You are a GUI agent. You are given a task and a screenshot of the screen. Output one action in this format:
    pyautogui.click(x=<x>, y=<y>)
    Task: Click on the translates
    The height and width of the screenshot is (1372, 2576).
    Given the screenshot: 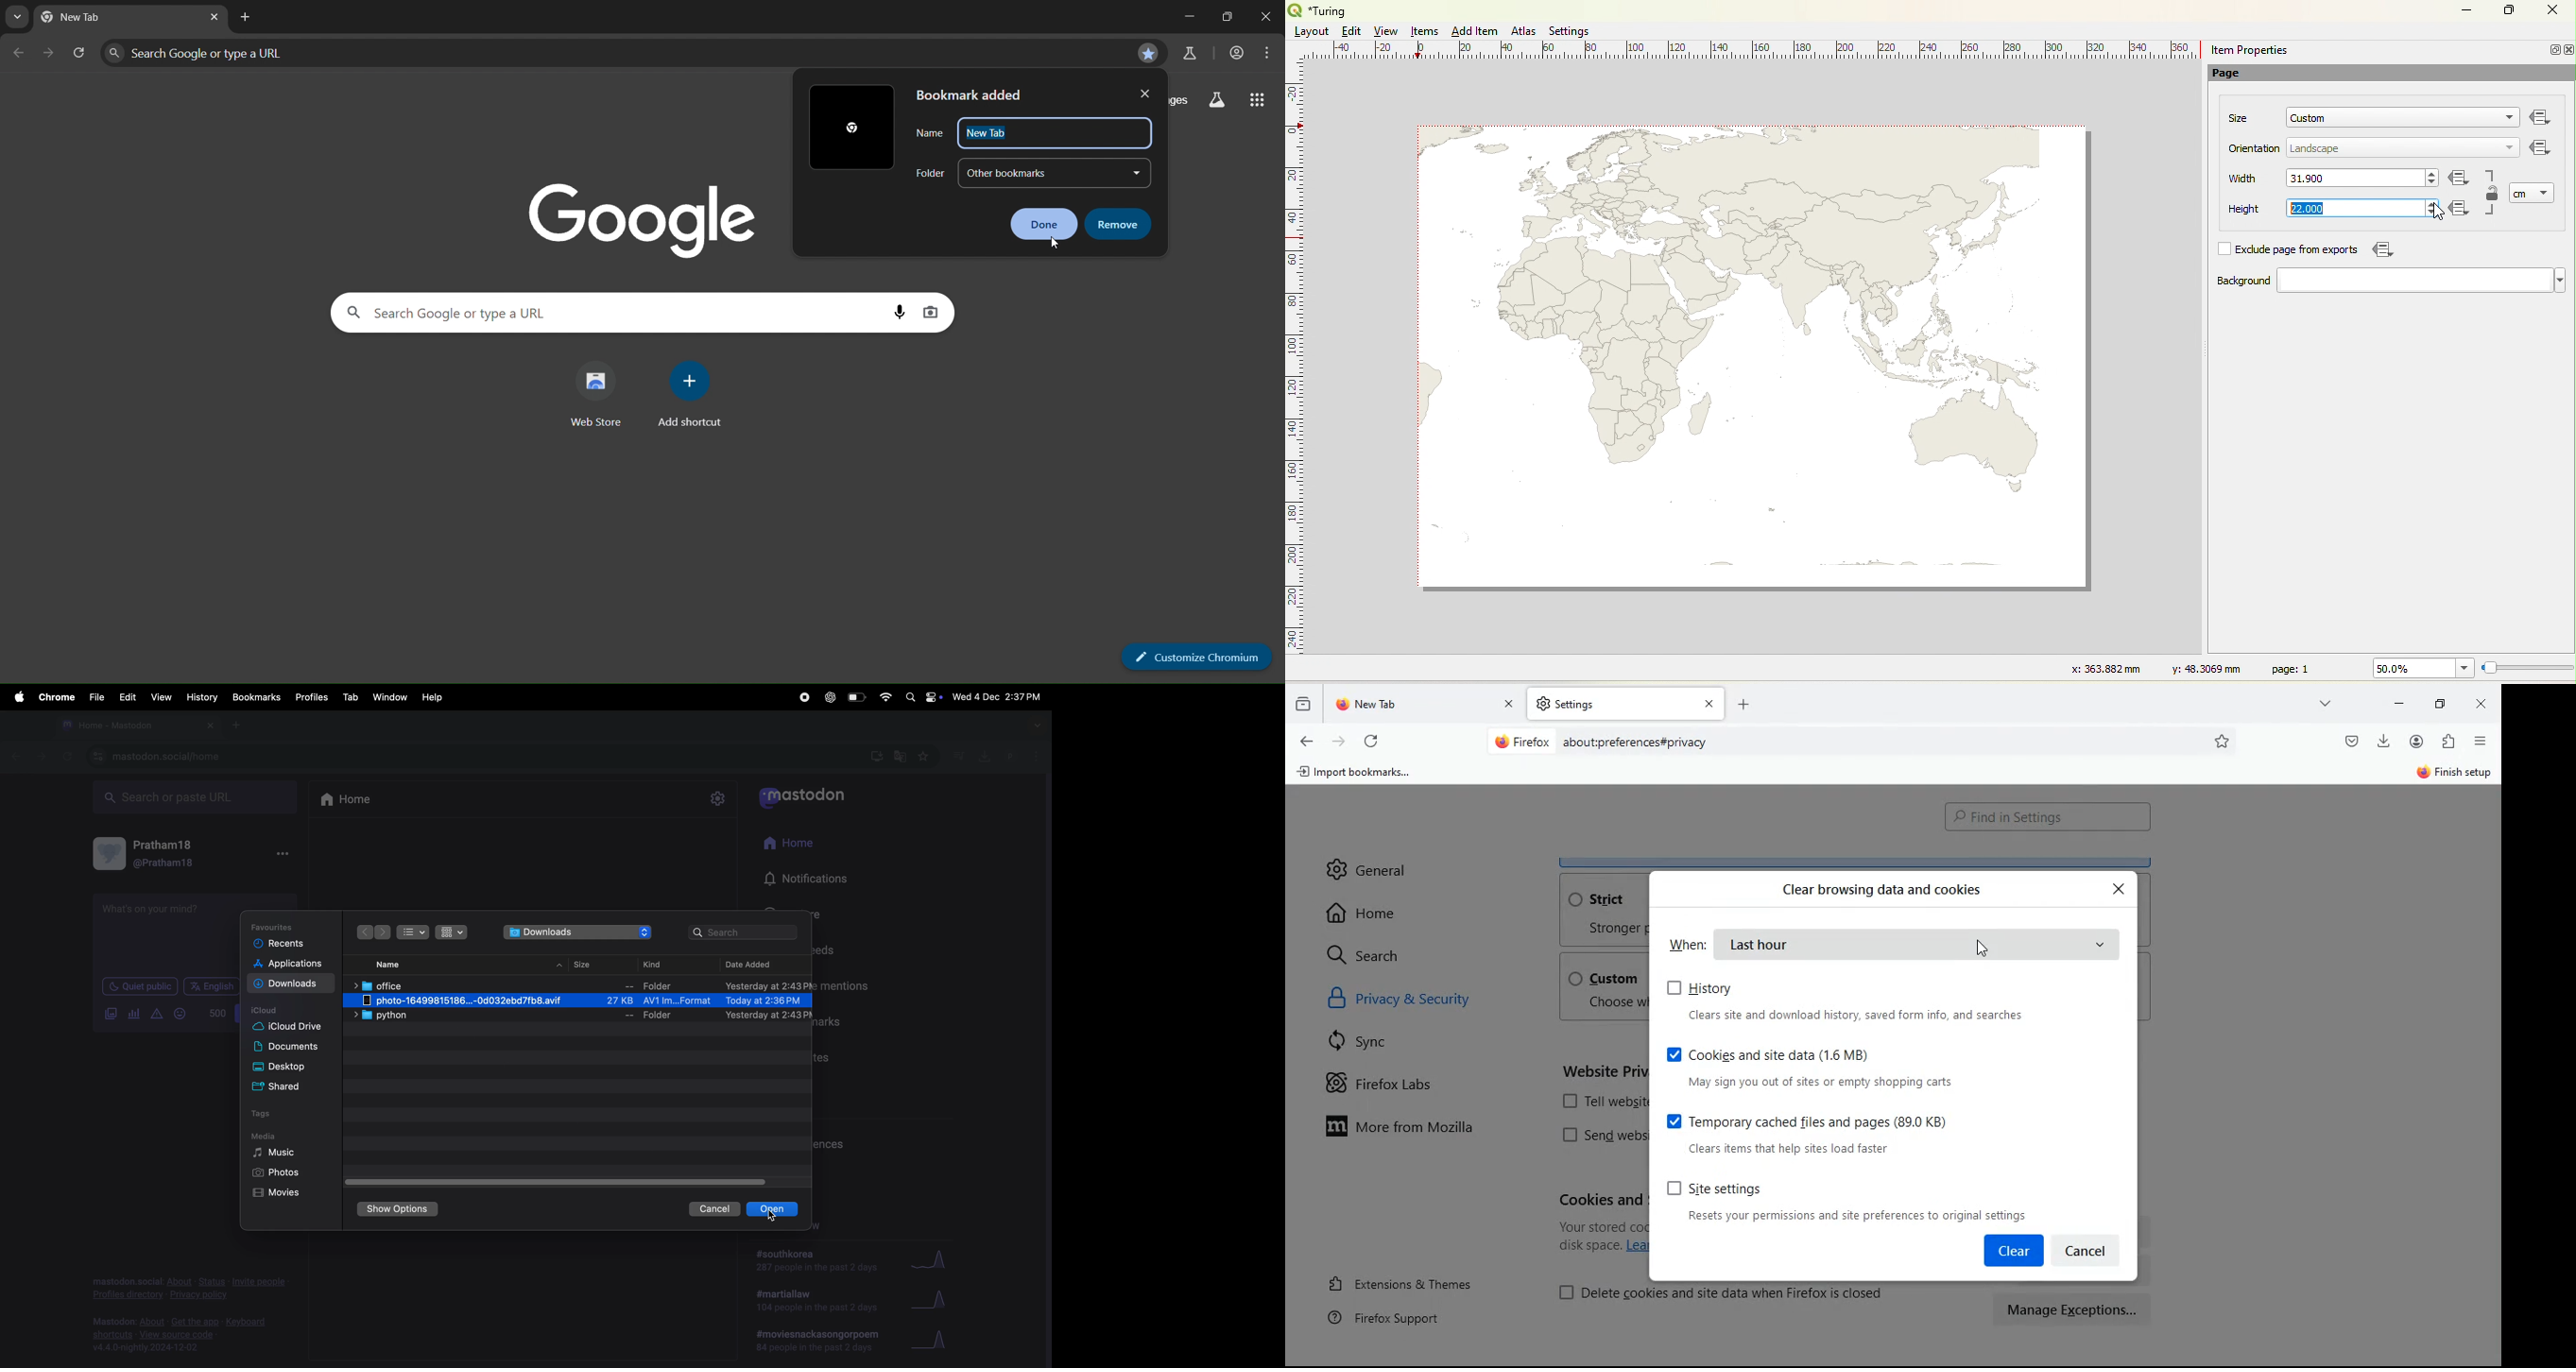 What is the action you would take?
    pyautogui.click(x=901, y=757)
    